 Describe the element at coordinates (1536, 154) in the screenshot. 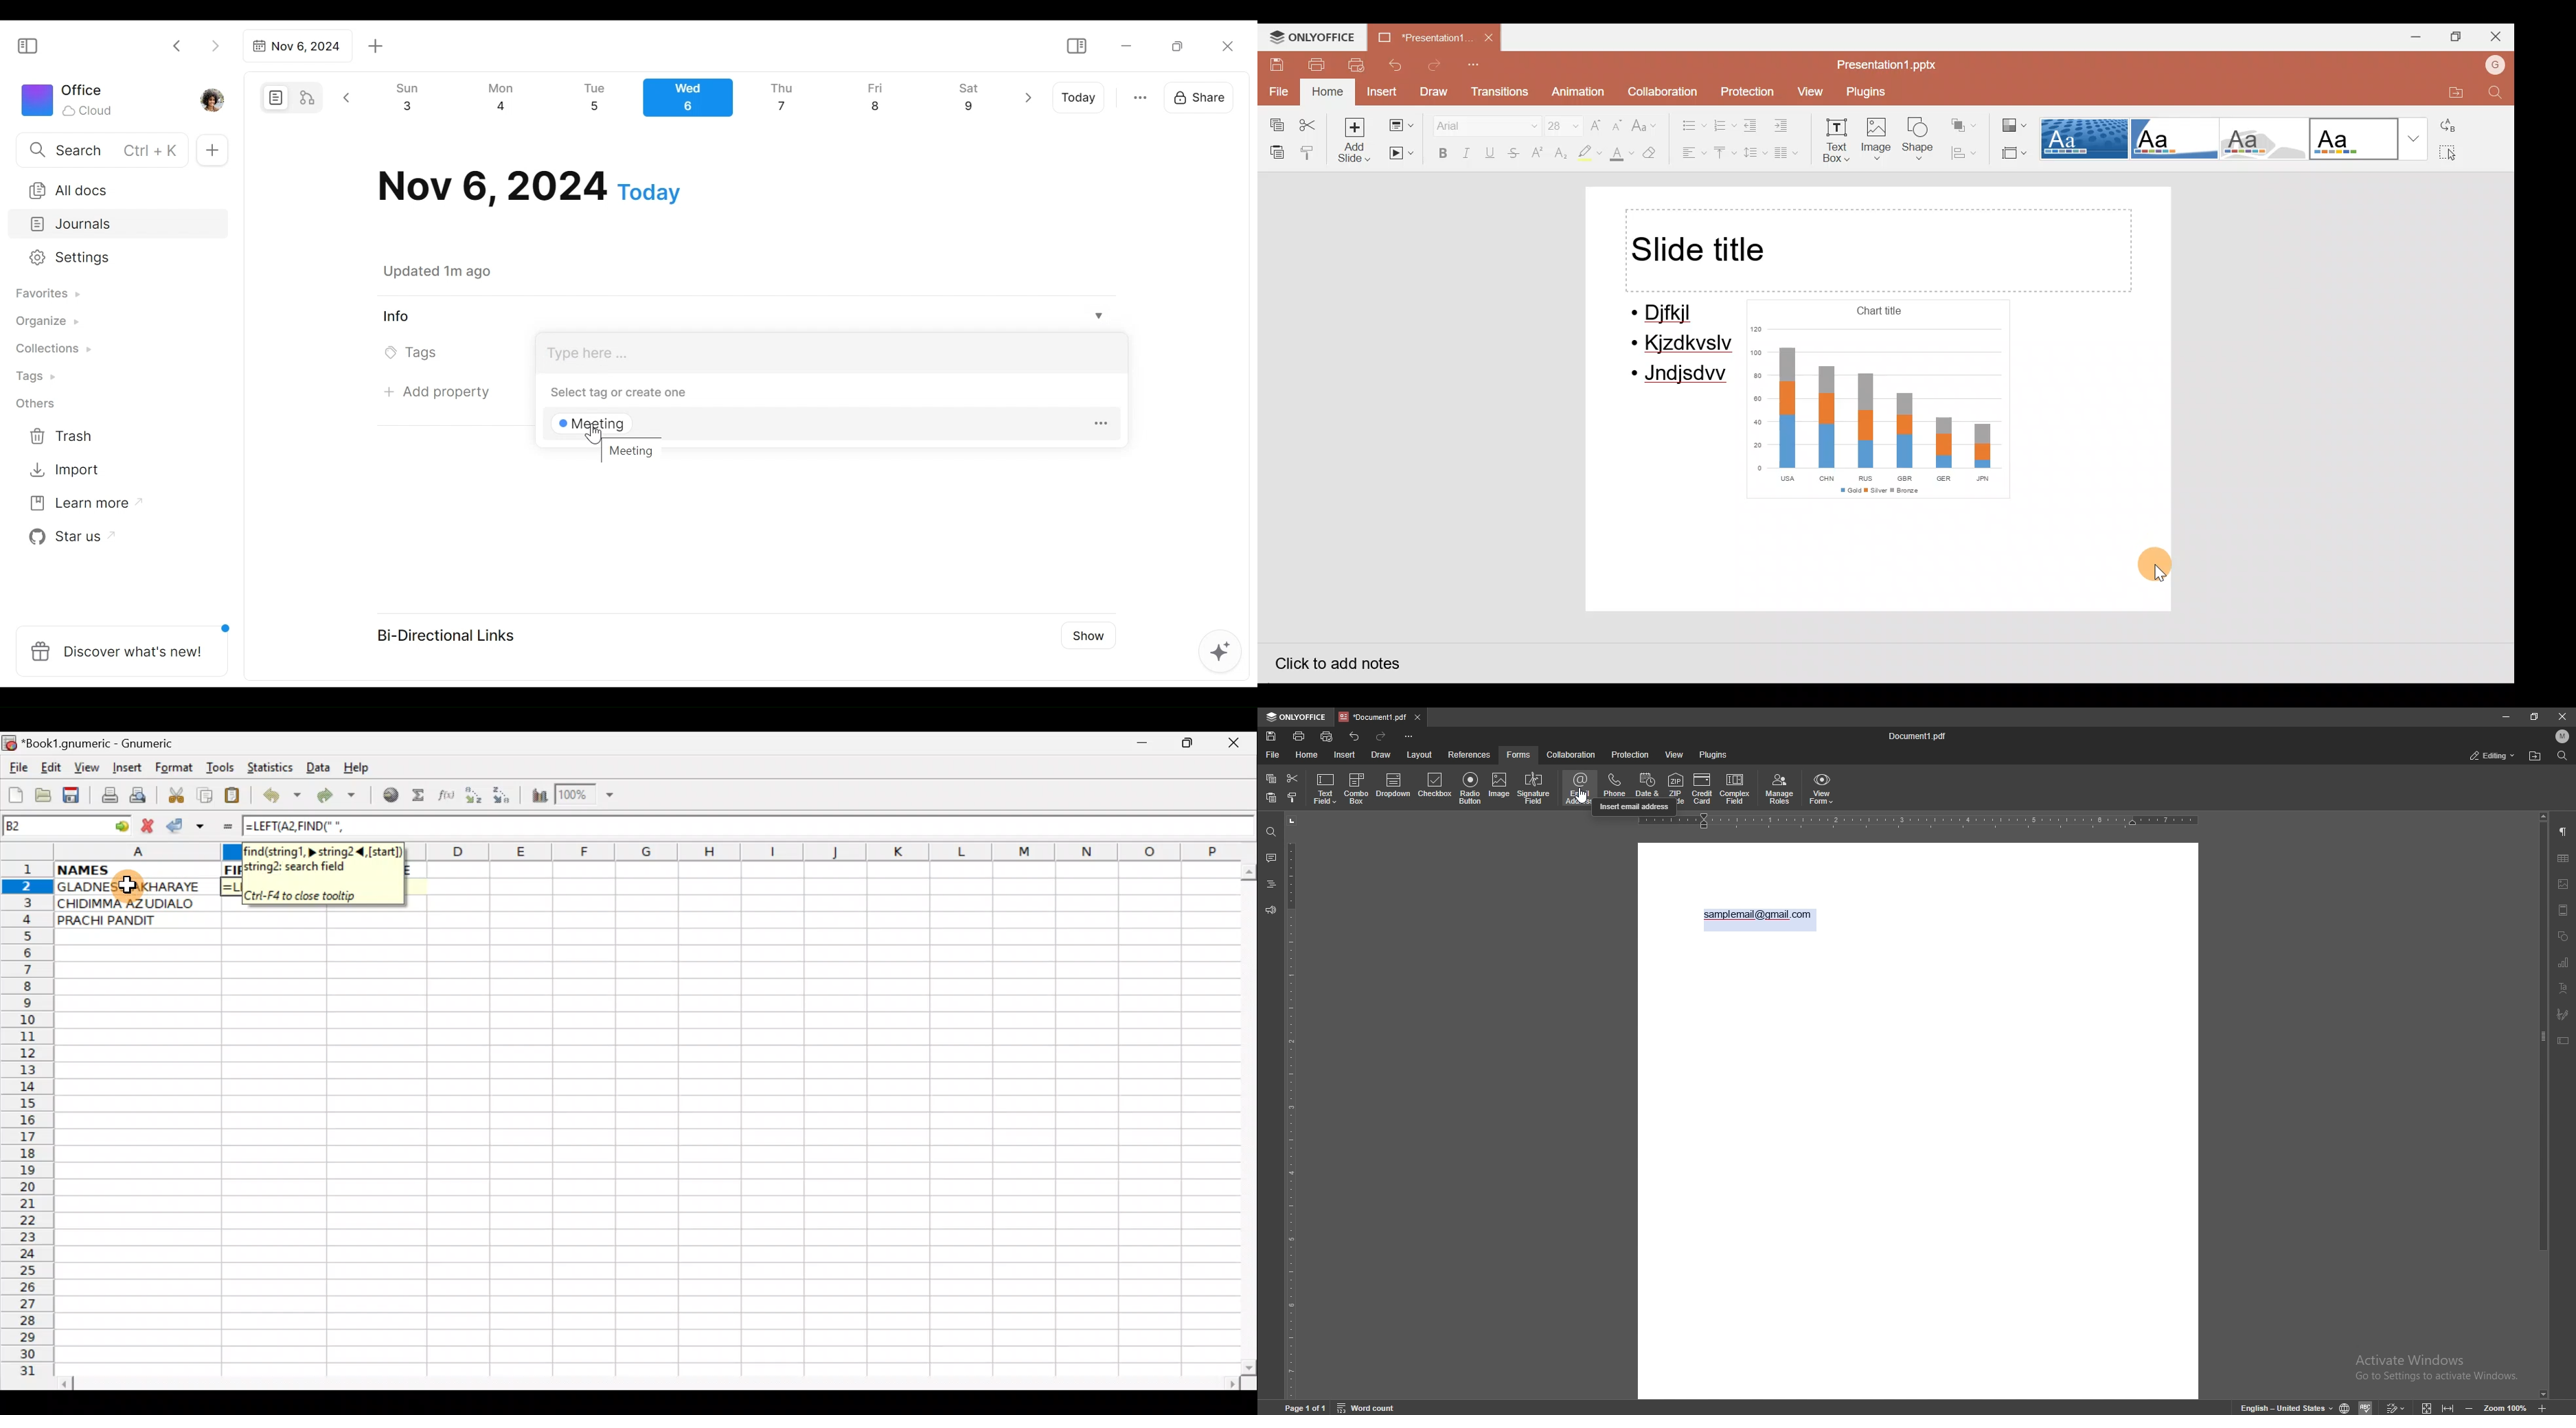

I see `Superscript` at that location.